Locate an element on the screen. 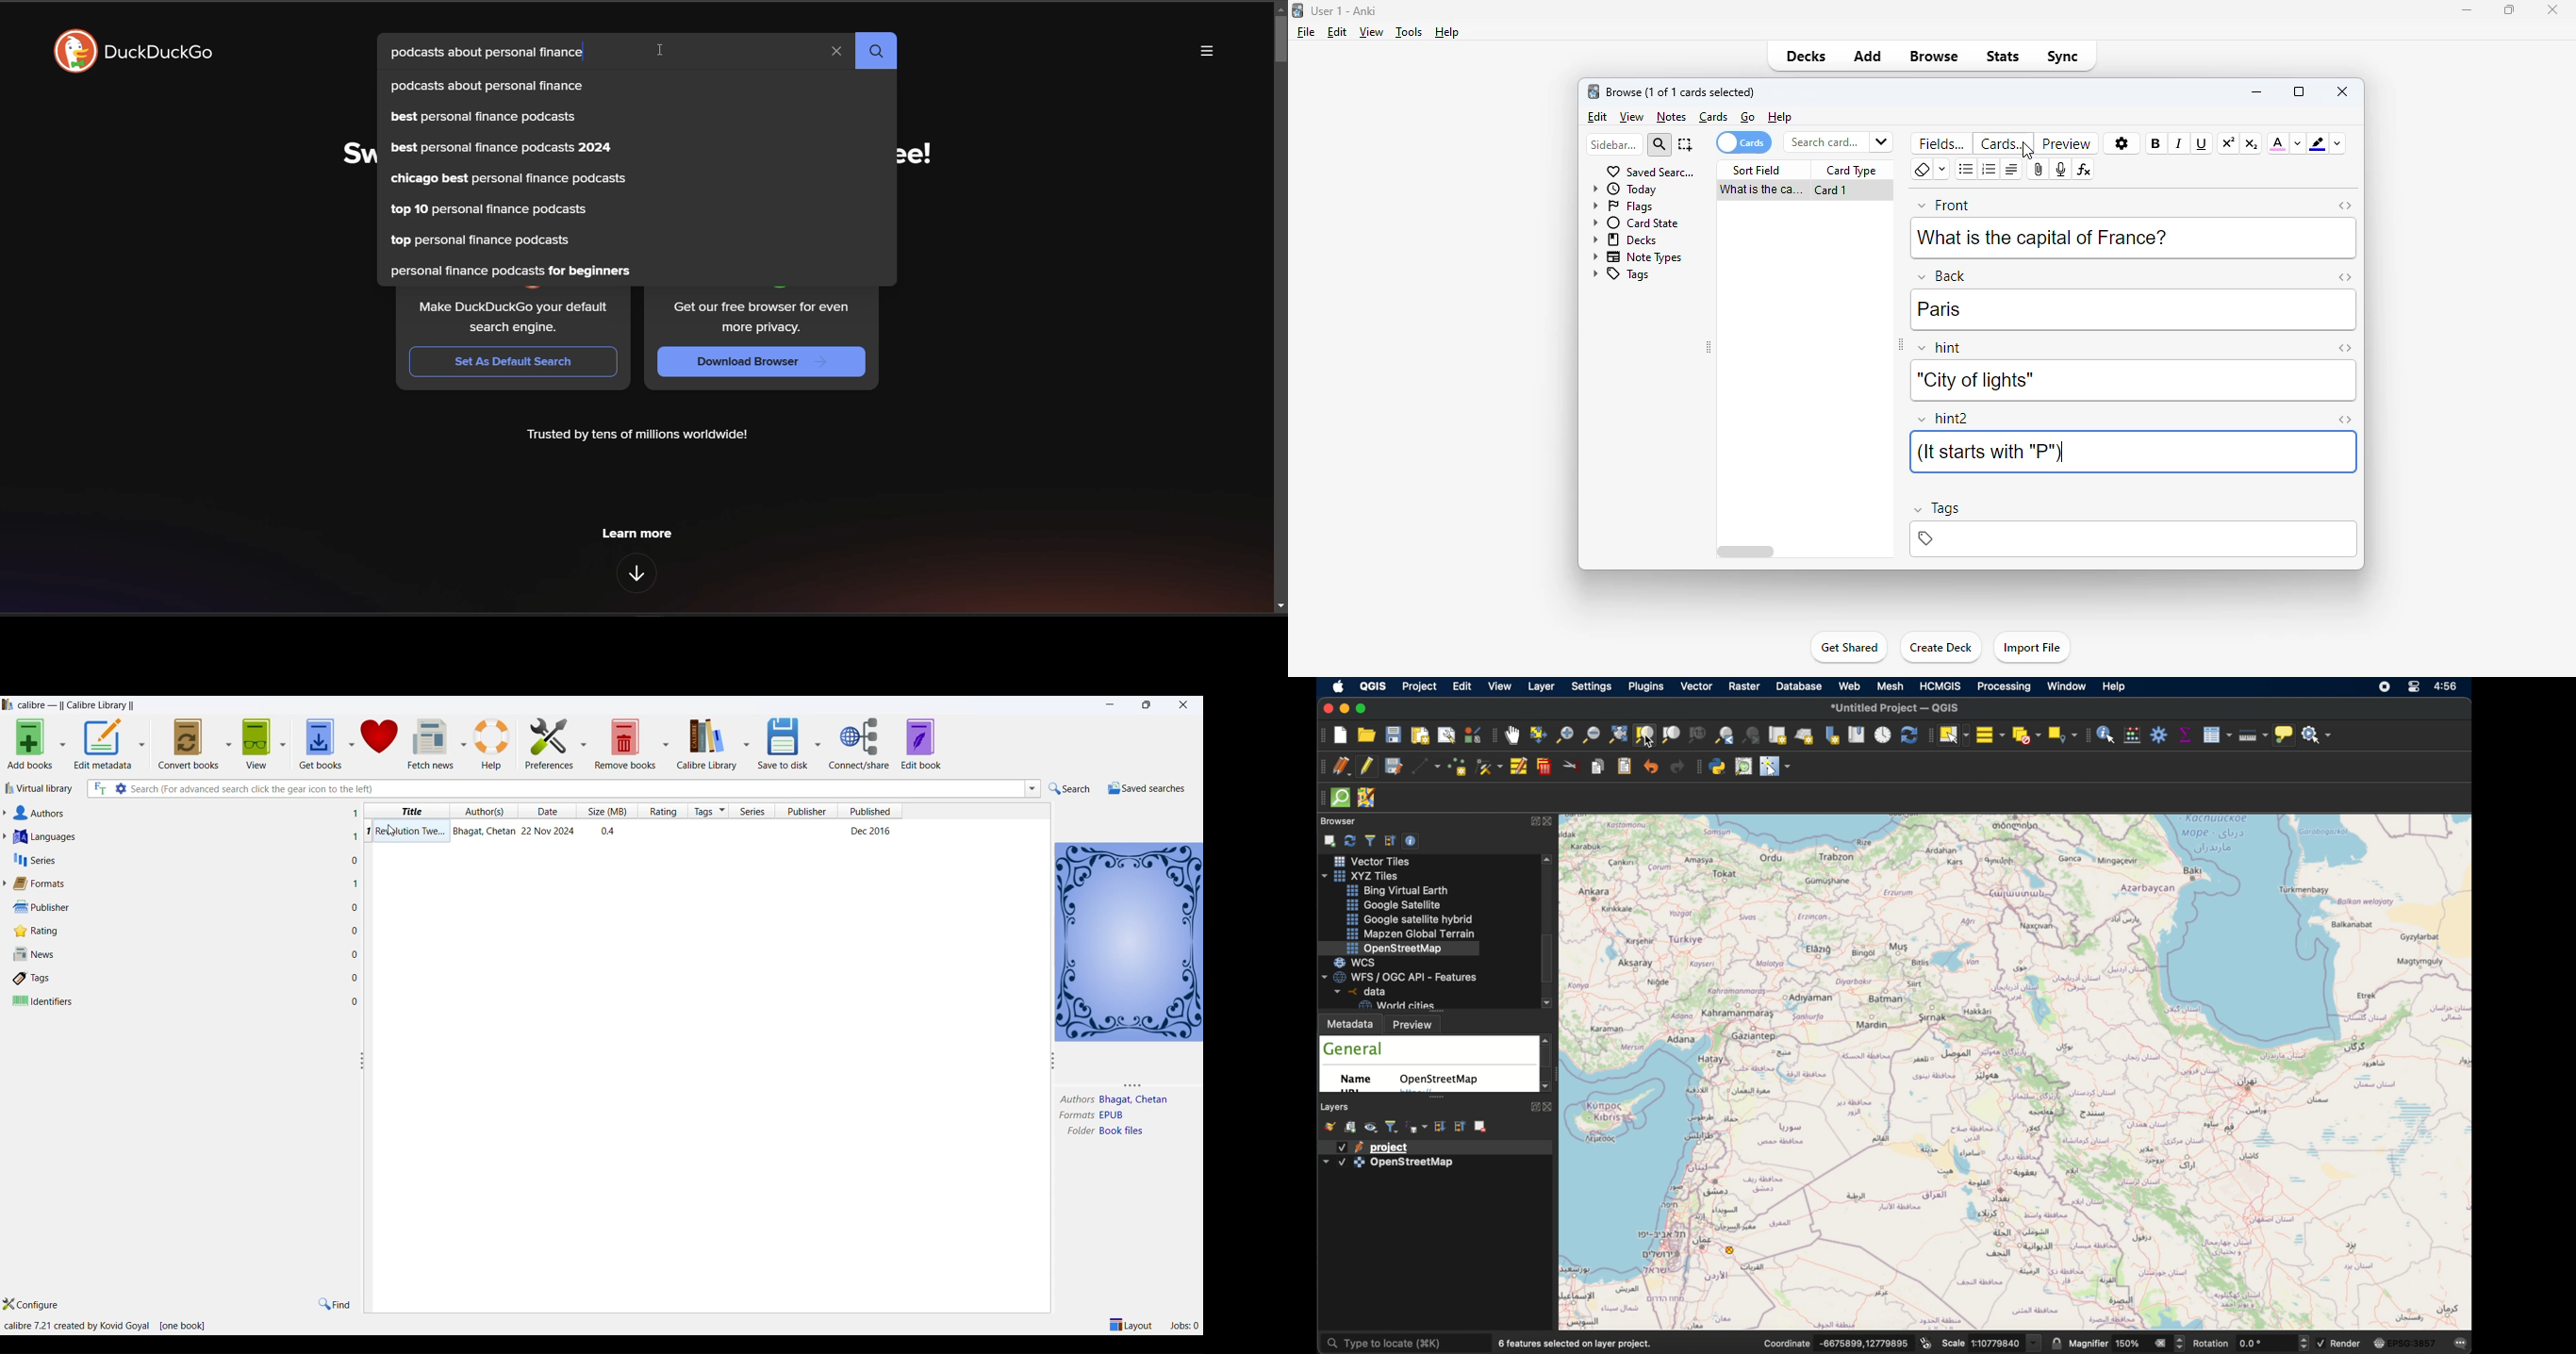 The image size is (2576, 1372). changes saved is located at coordinates (1632, 496).